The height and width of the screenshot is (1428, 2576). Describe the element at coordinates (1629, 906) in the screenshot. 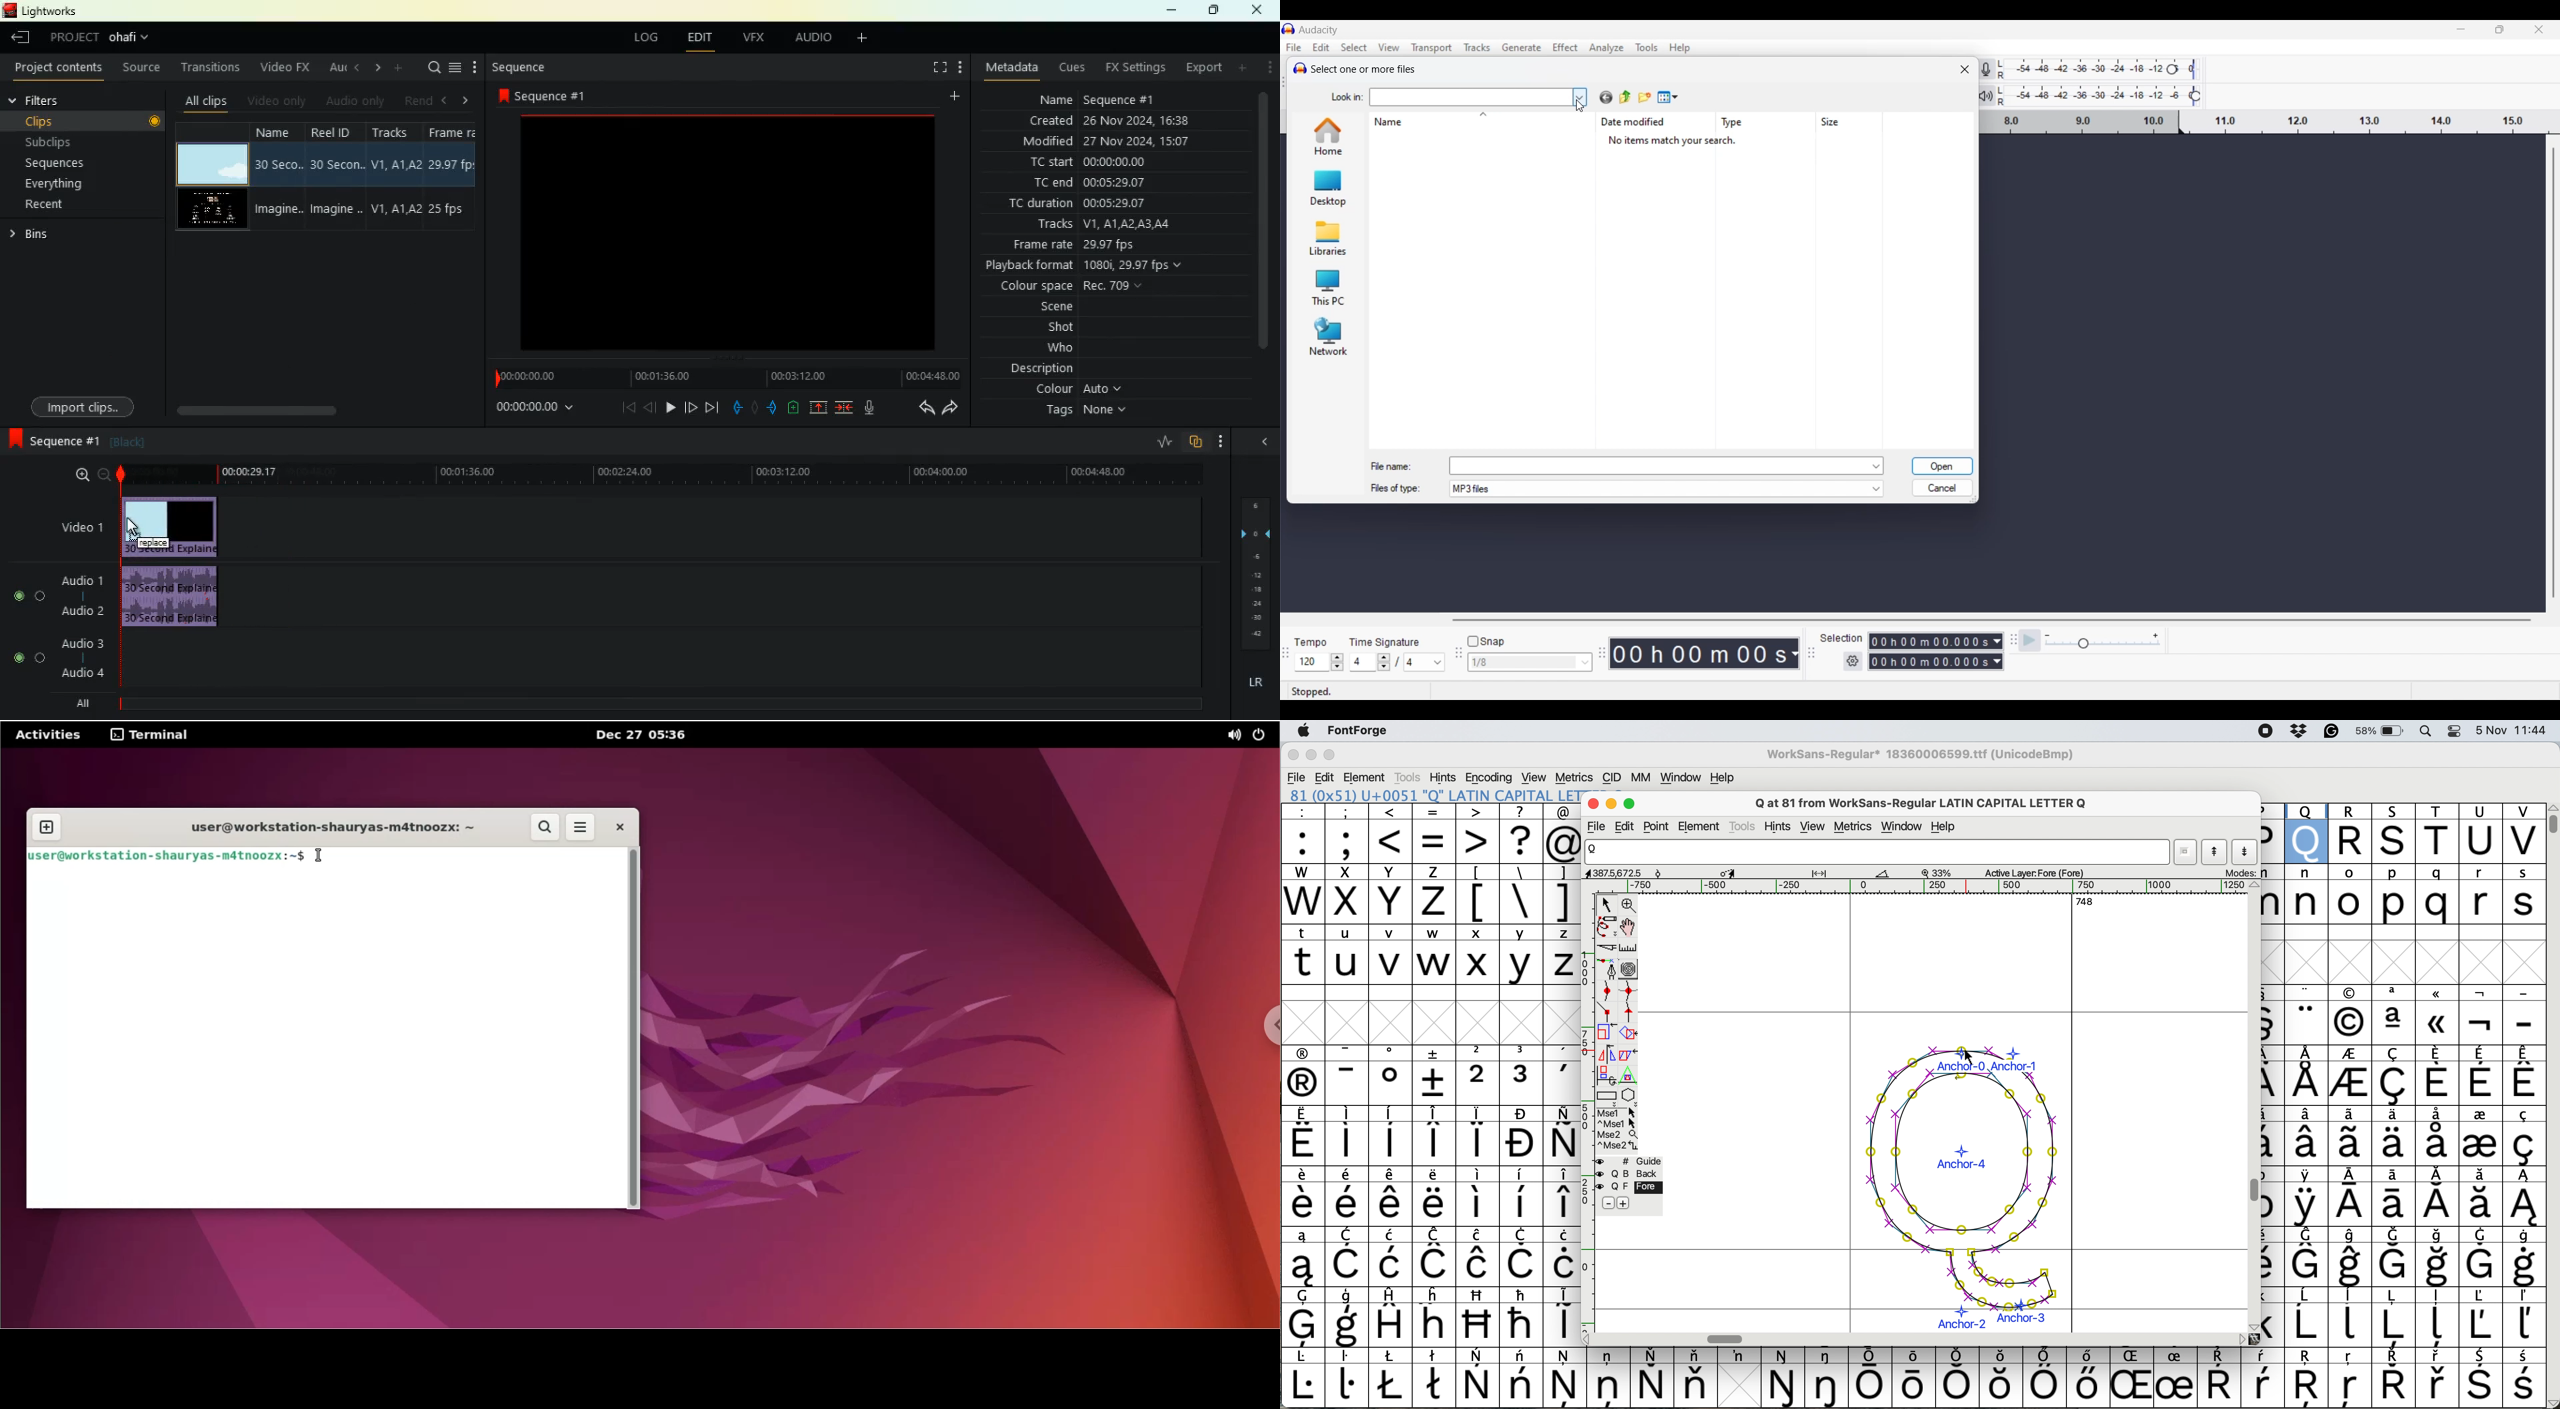

I see `zoom in` at that location.